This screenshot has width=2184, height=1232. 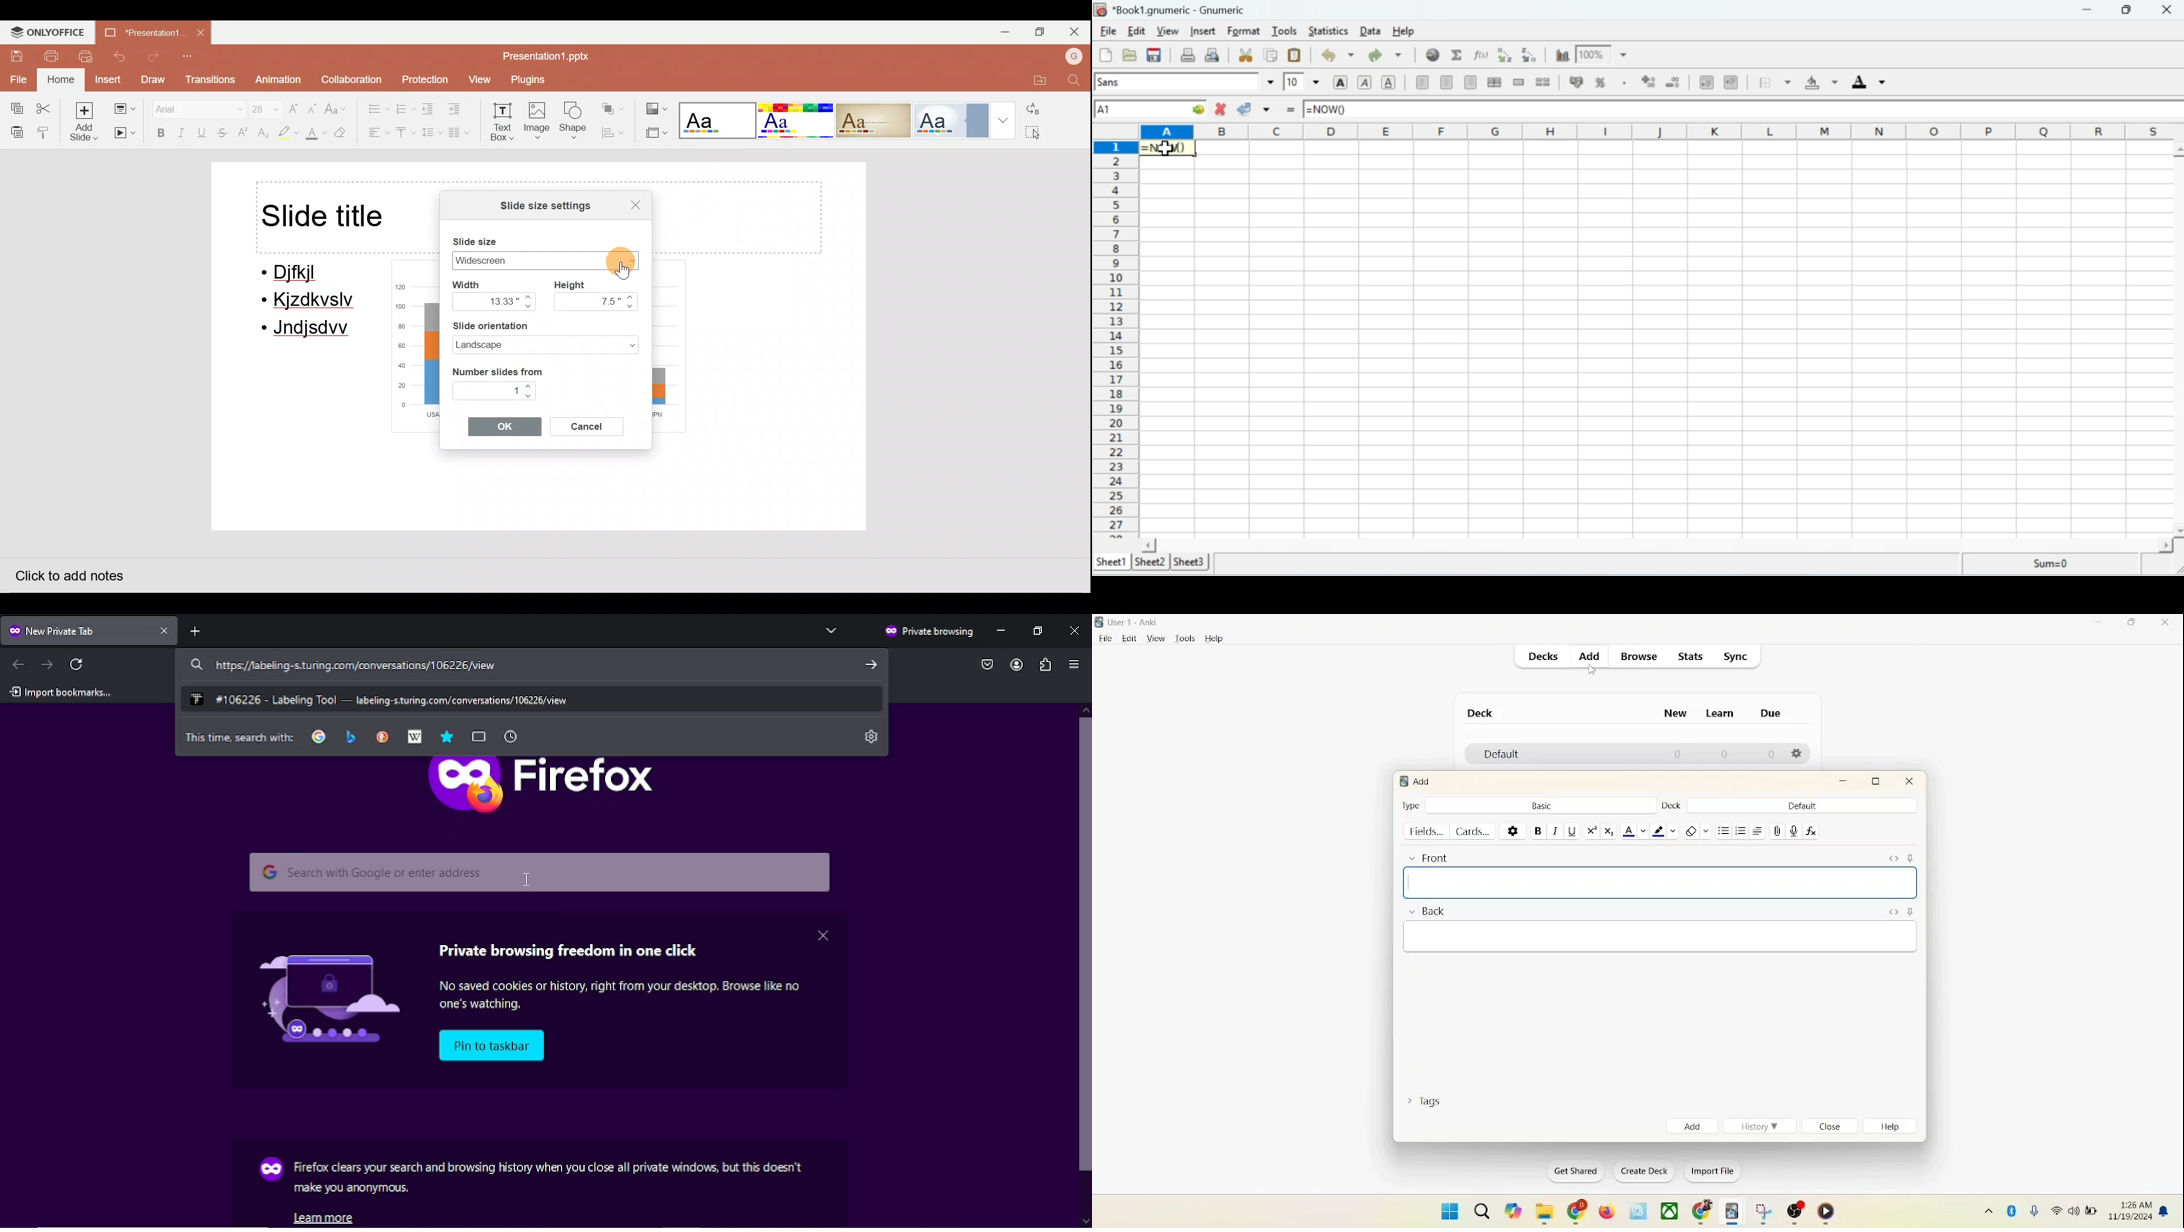 I want to click on Change case, so click(x=338, y=104).